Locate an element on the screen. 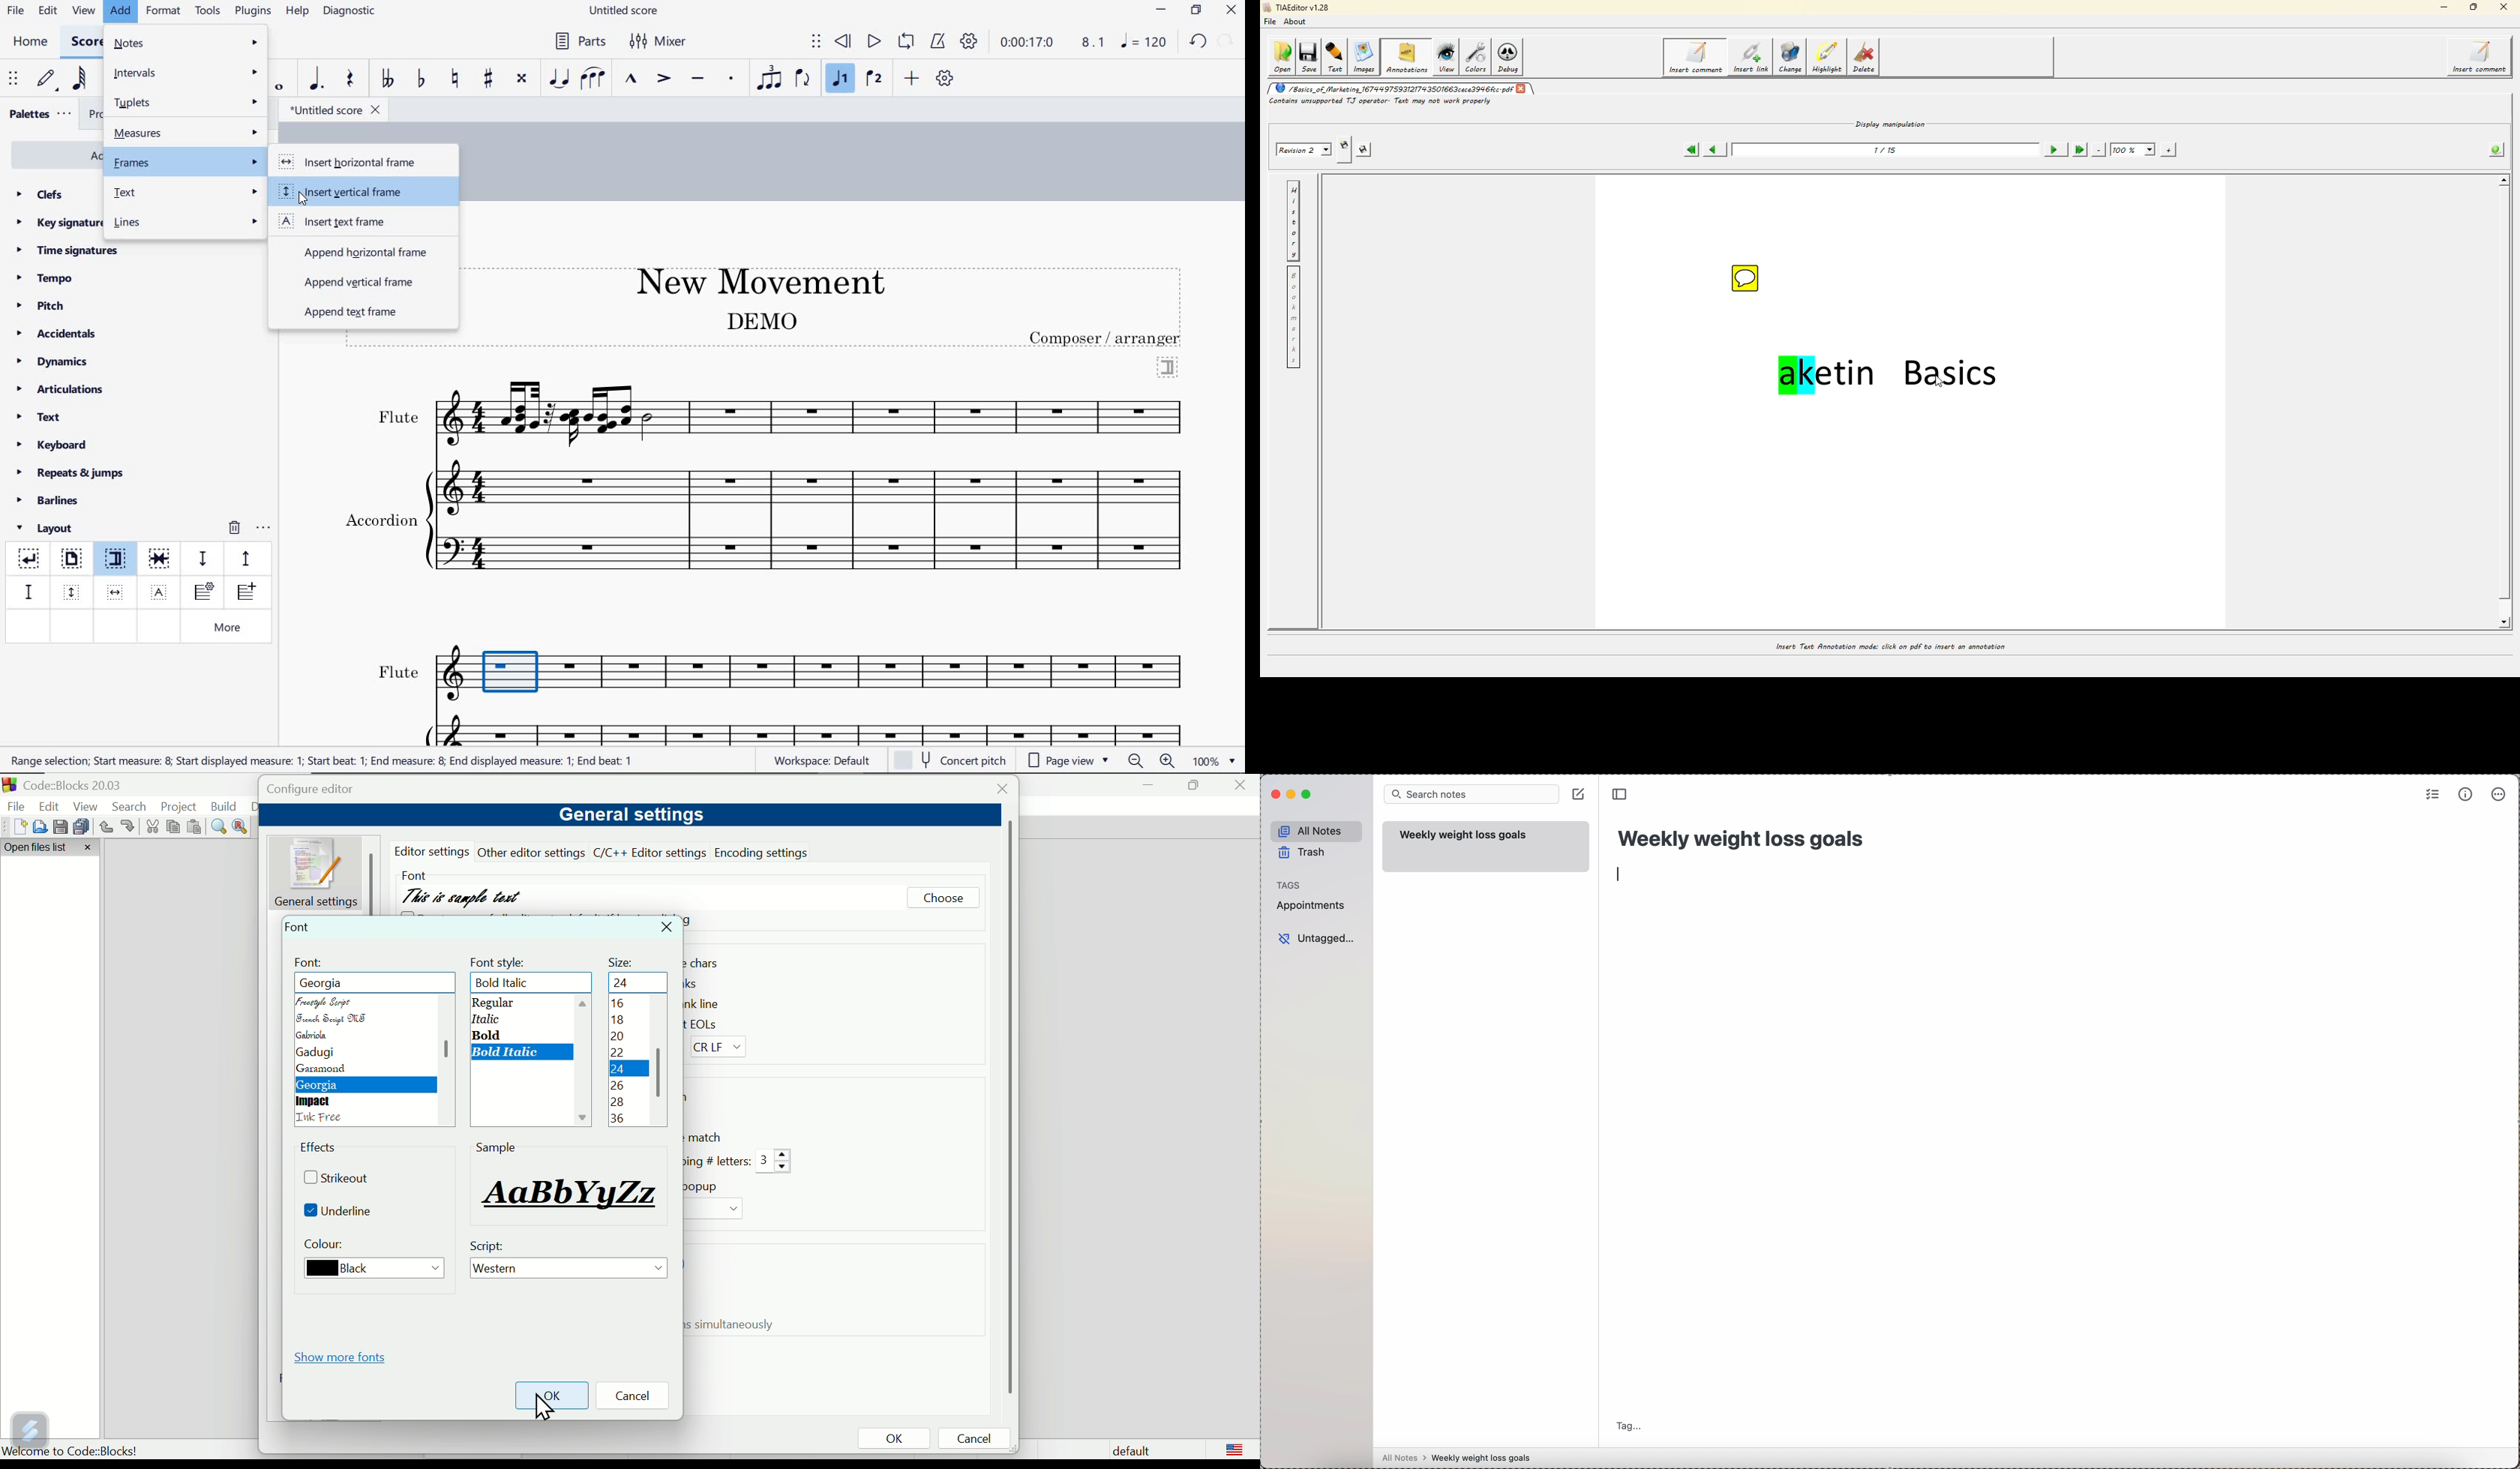 The image size is (2520, 1484). notes is located at coordinates (186, 44).